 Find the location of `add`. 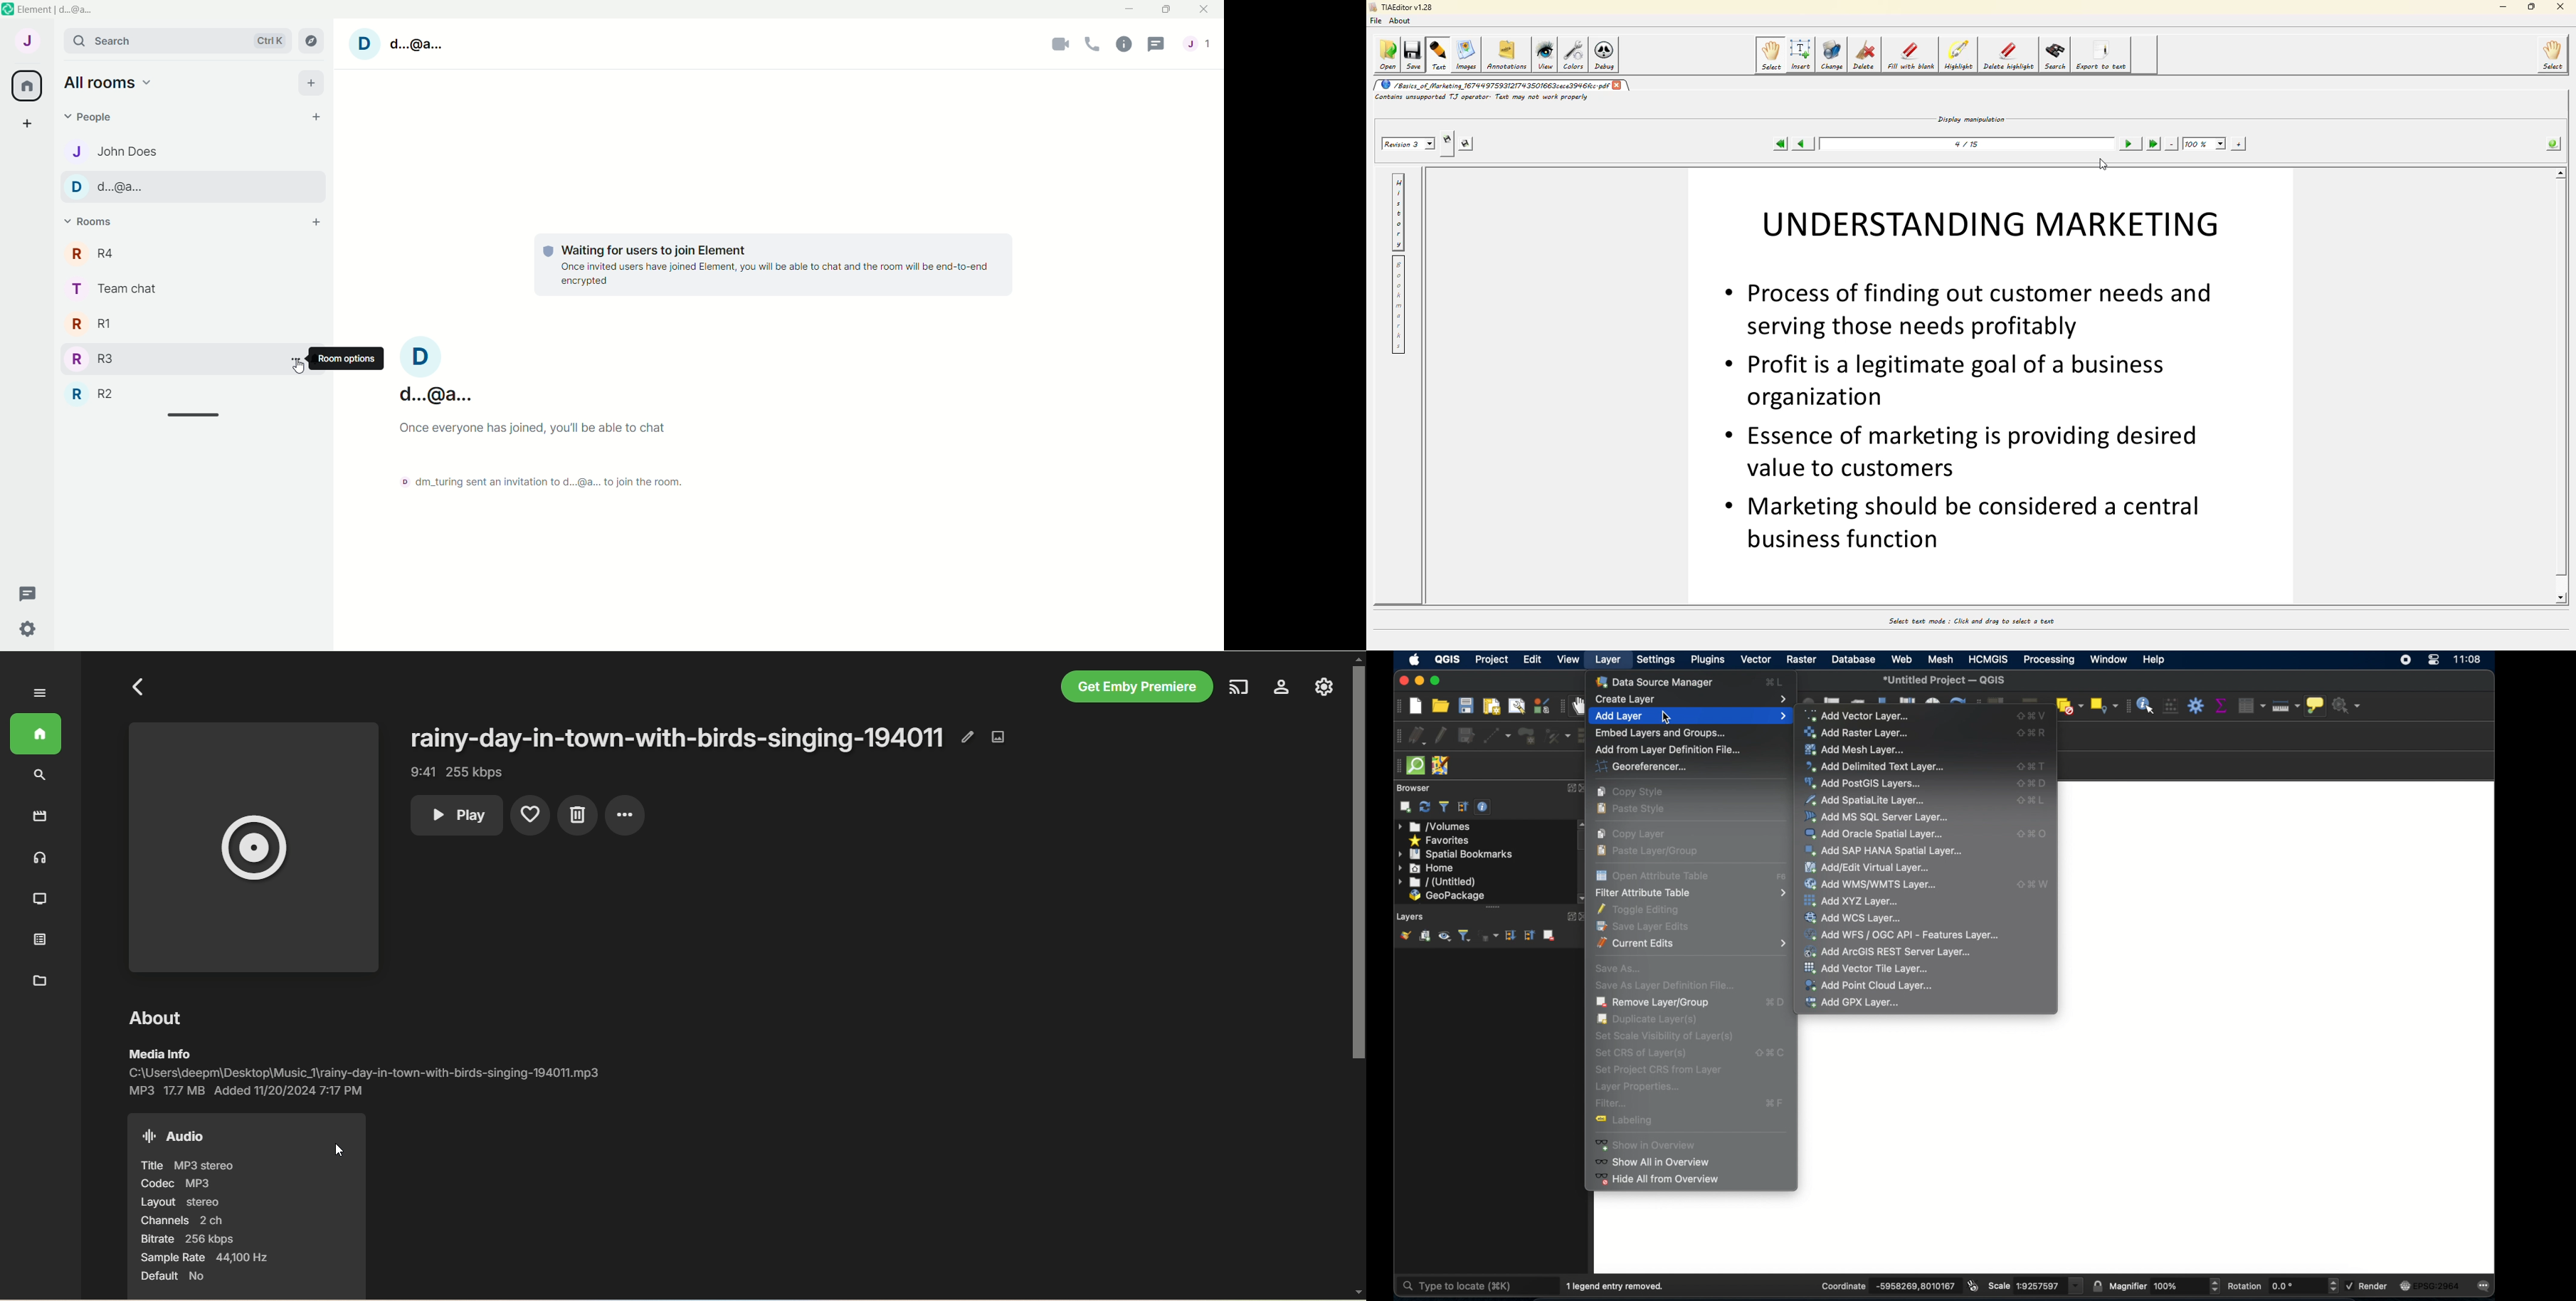

add is located at coordinates (313, 224).